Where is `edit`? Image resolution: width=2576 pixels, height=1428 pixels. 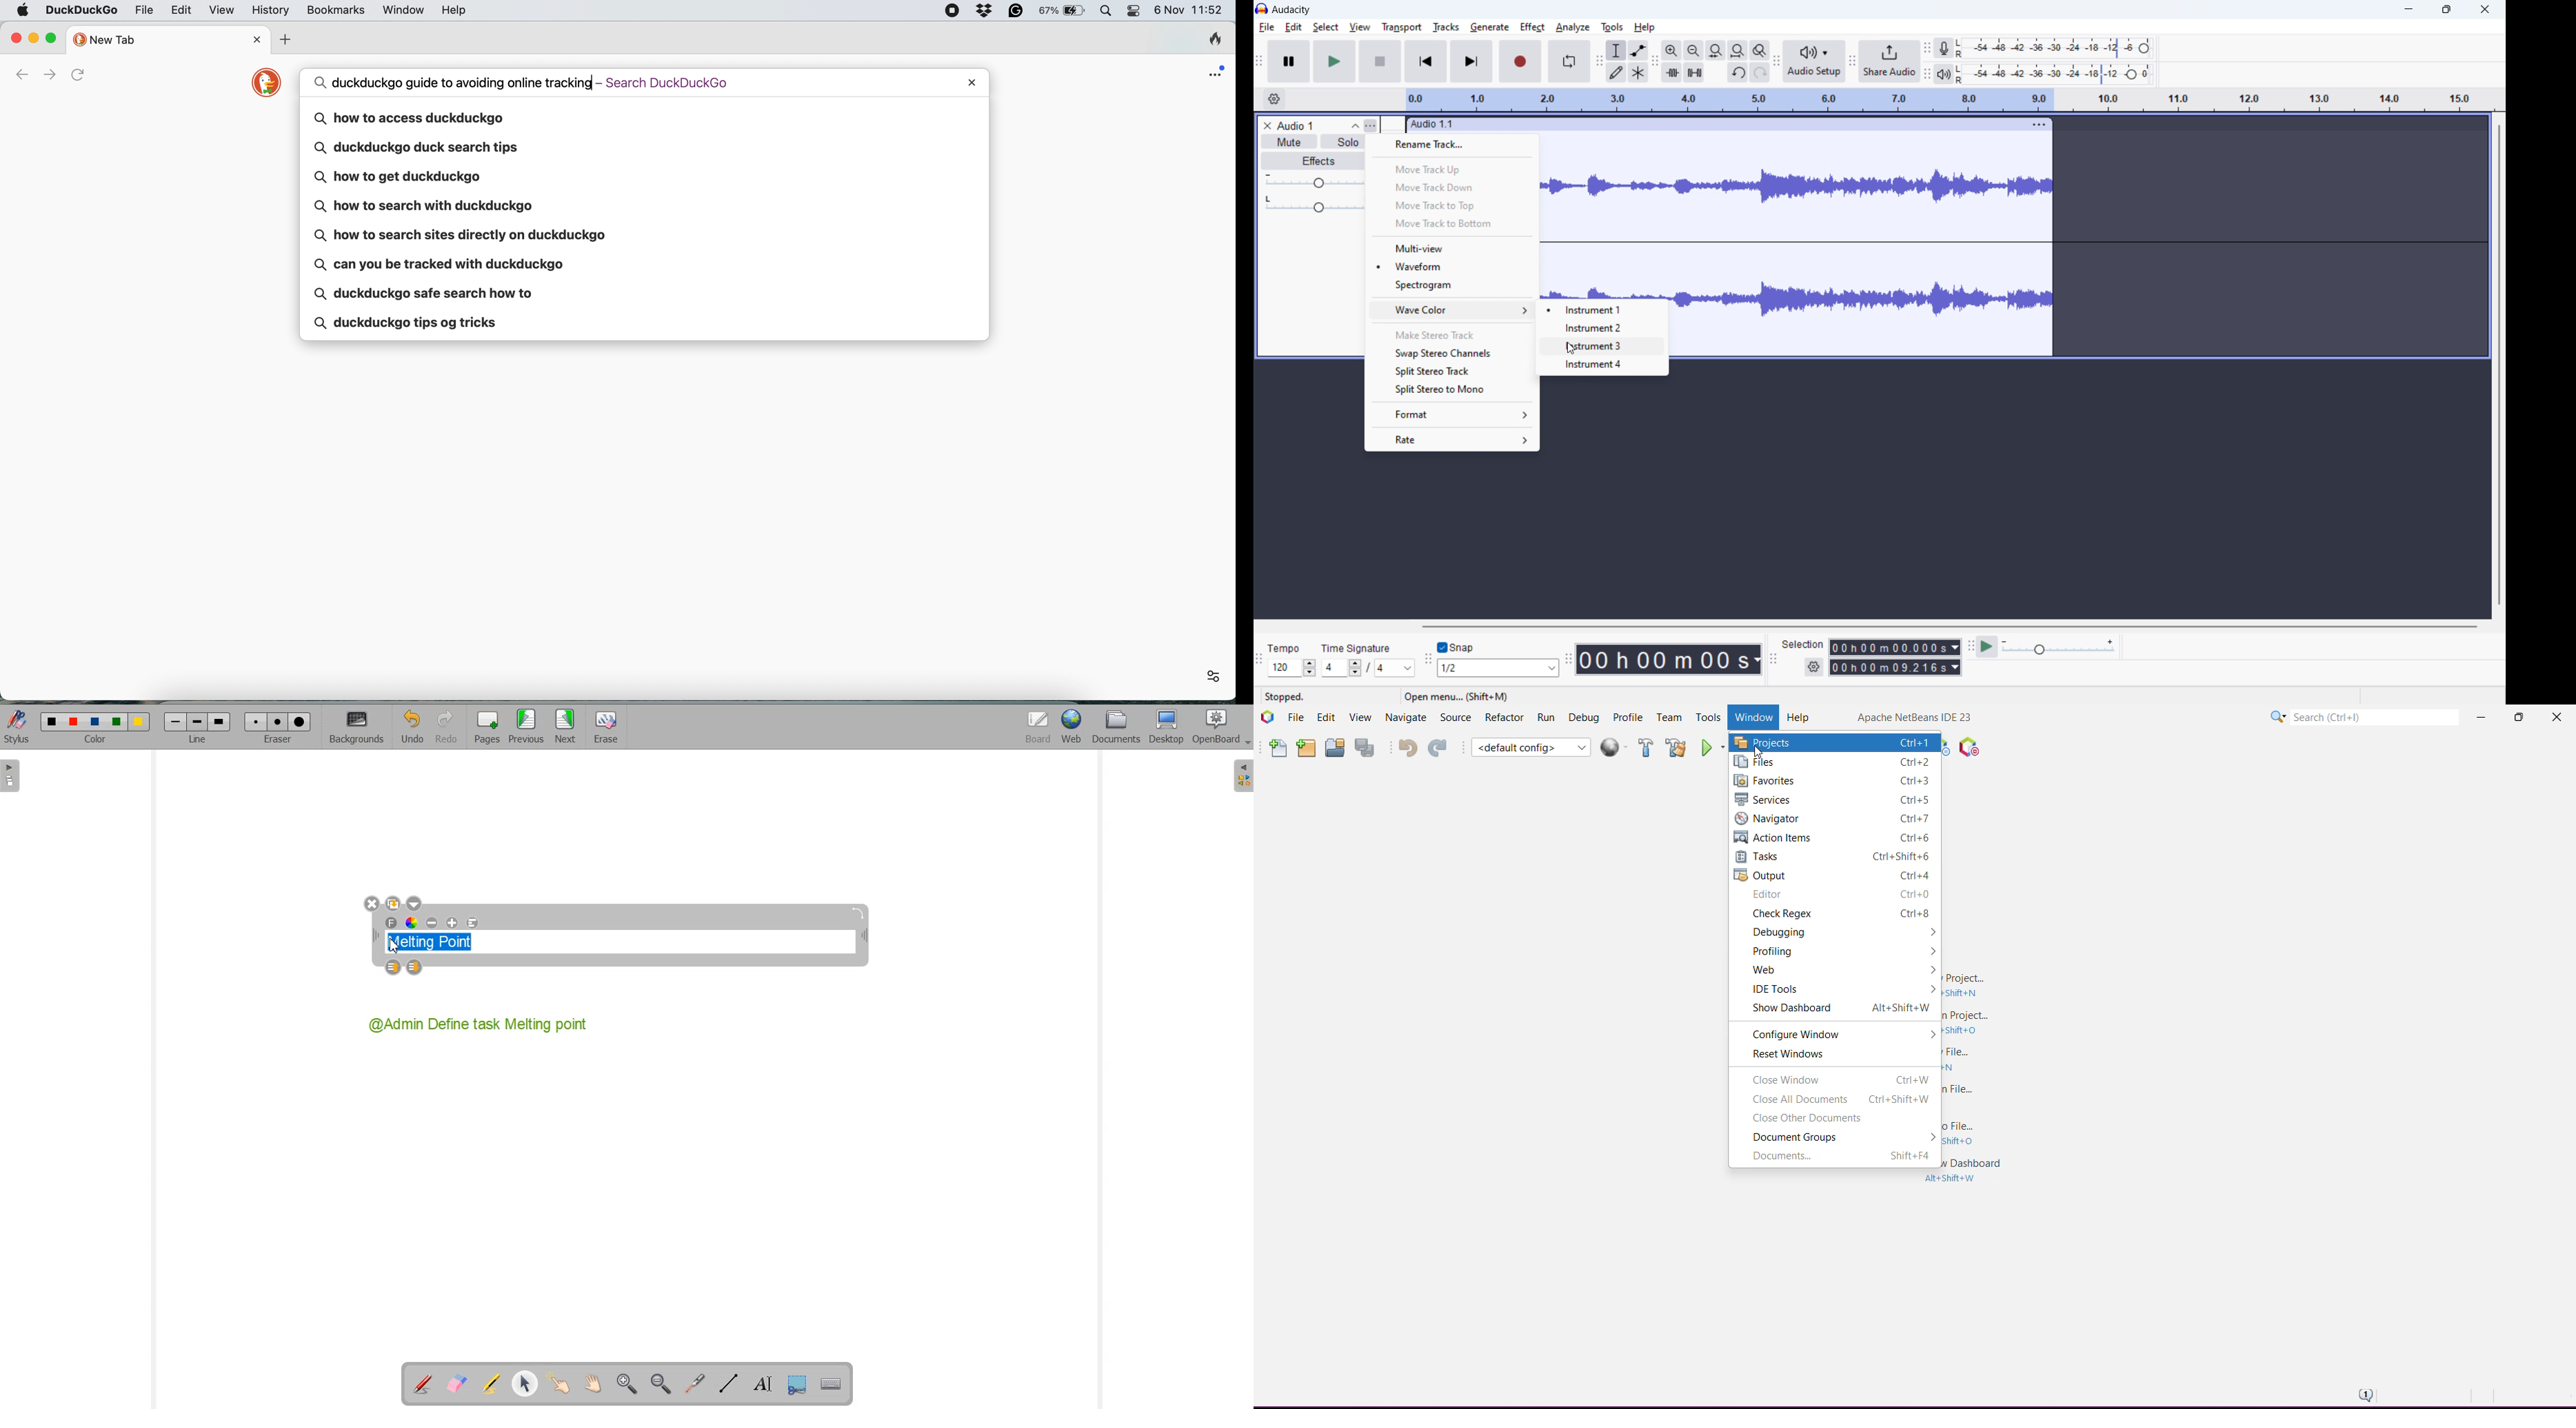
edit is located at coordinates (1294, 27).